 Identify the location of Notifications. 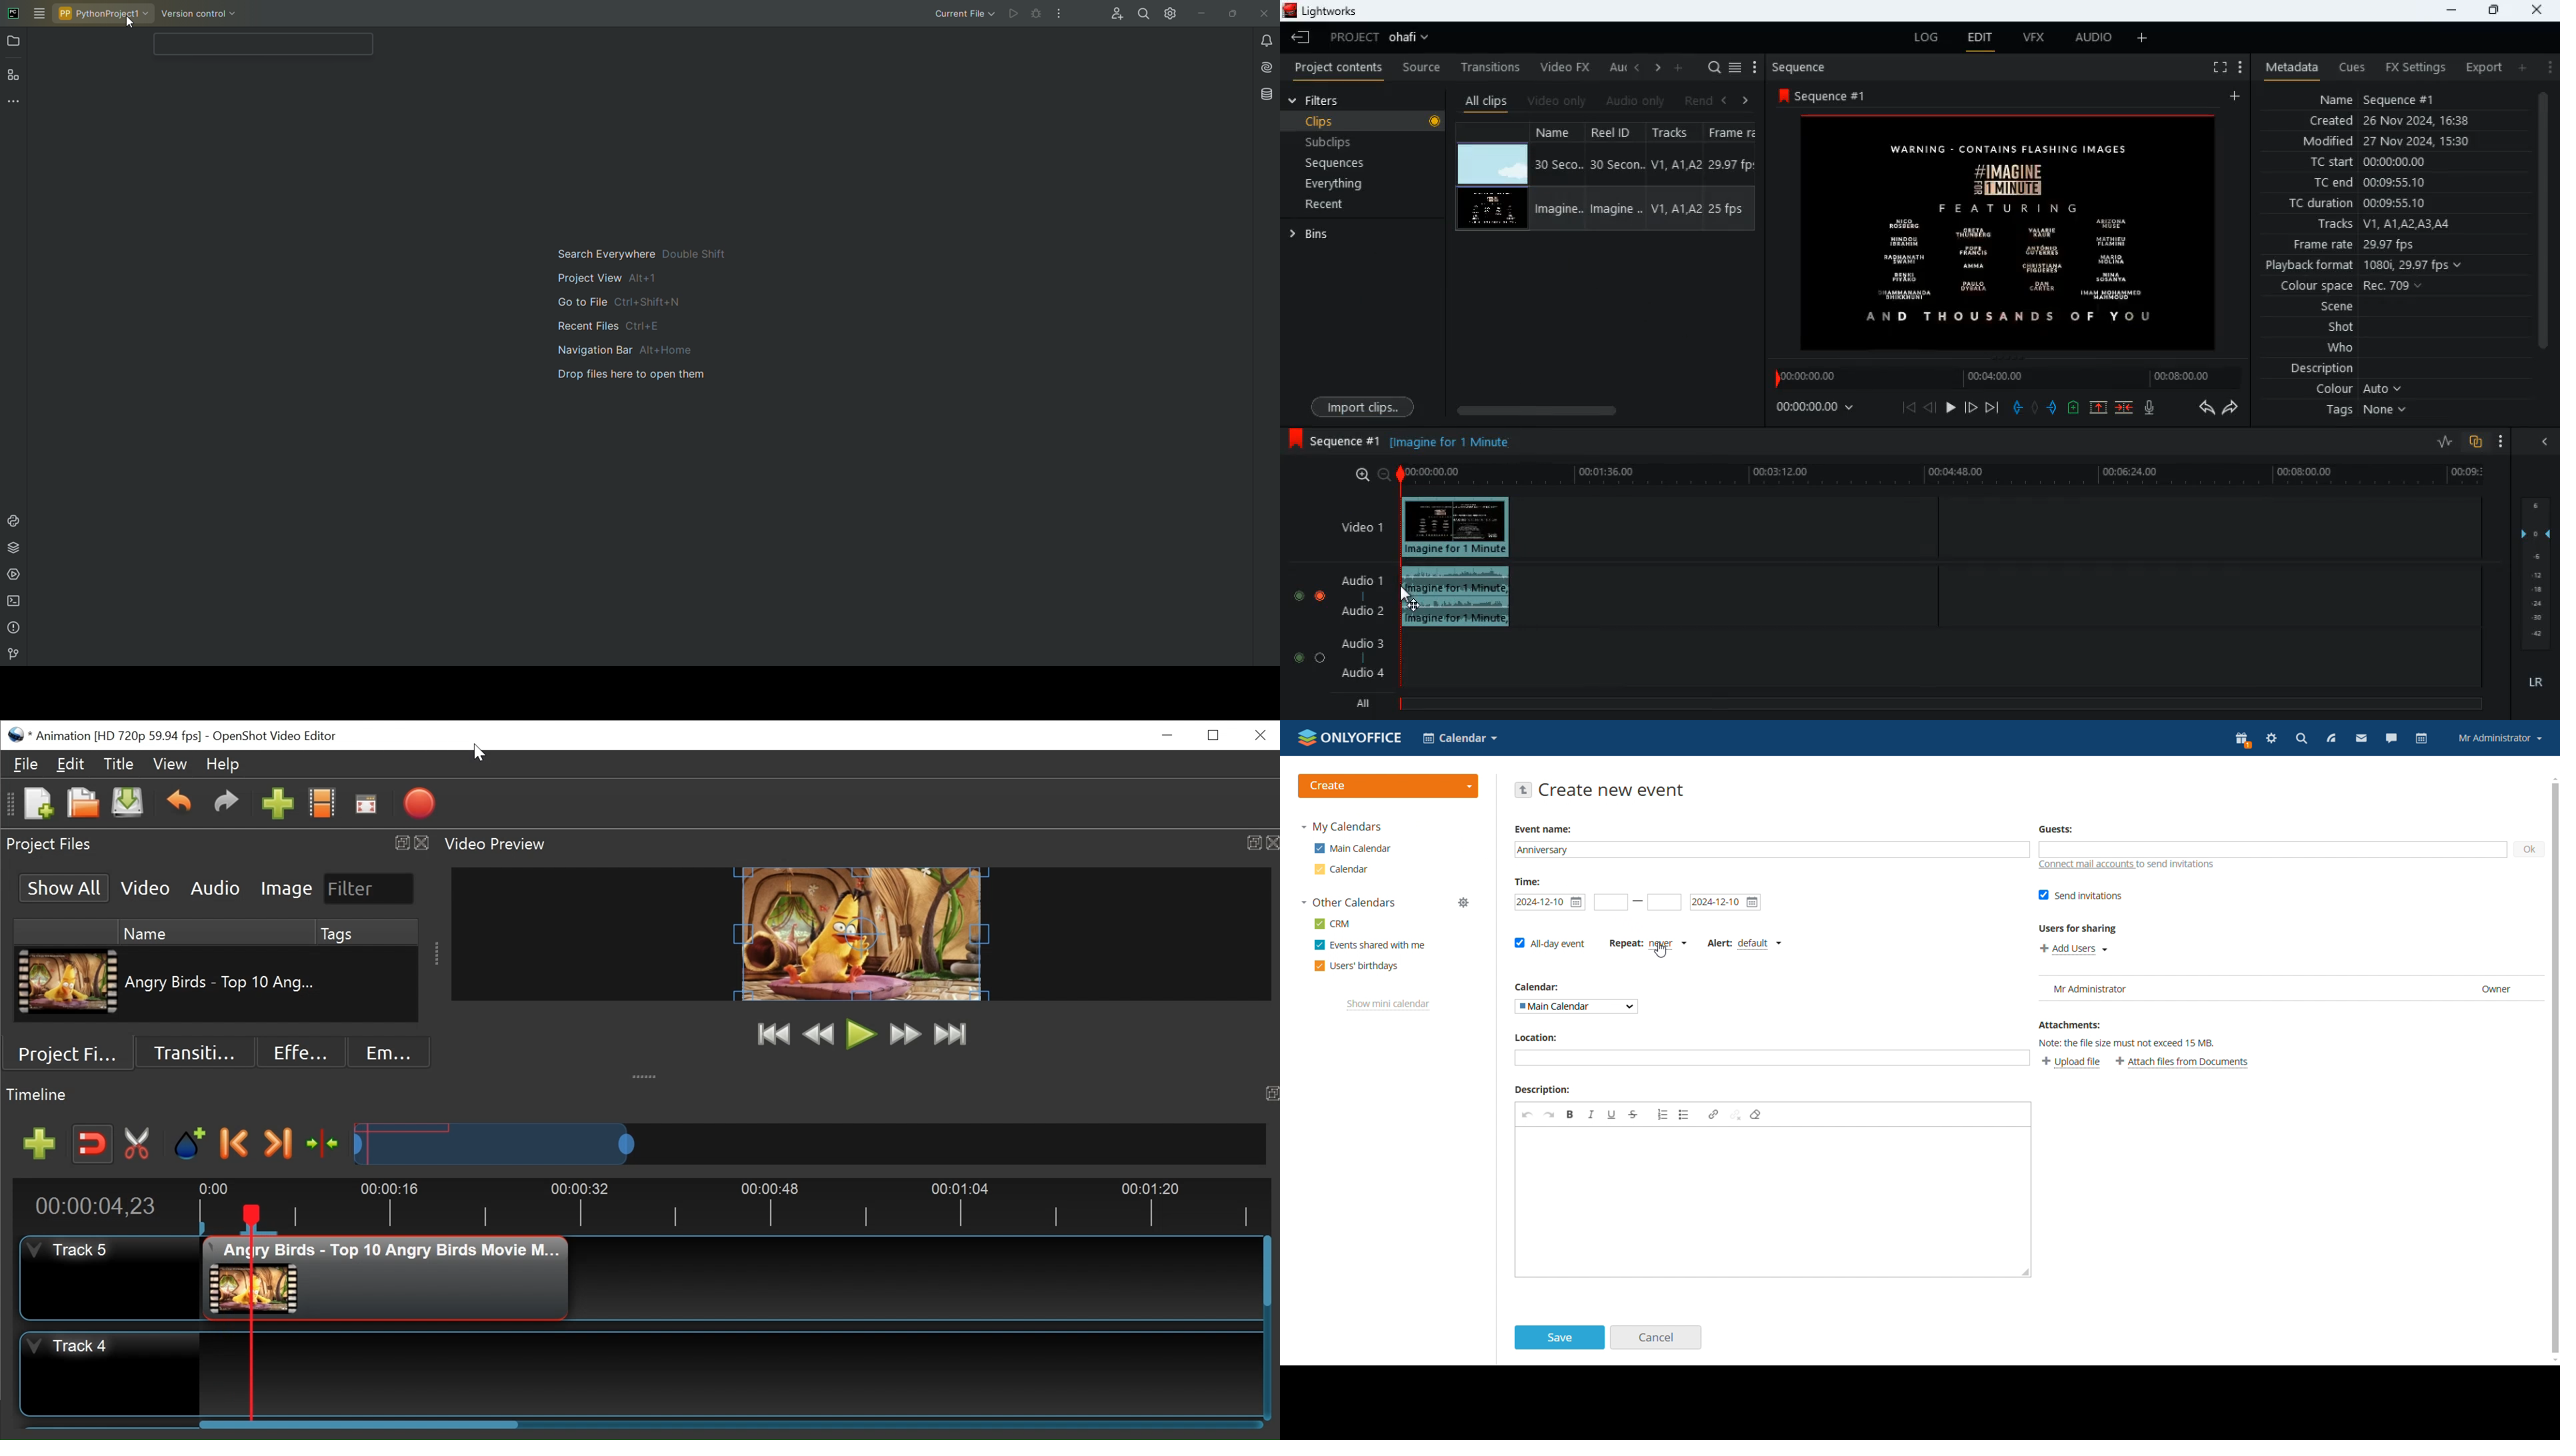
(1263, 41).